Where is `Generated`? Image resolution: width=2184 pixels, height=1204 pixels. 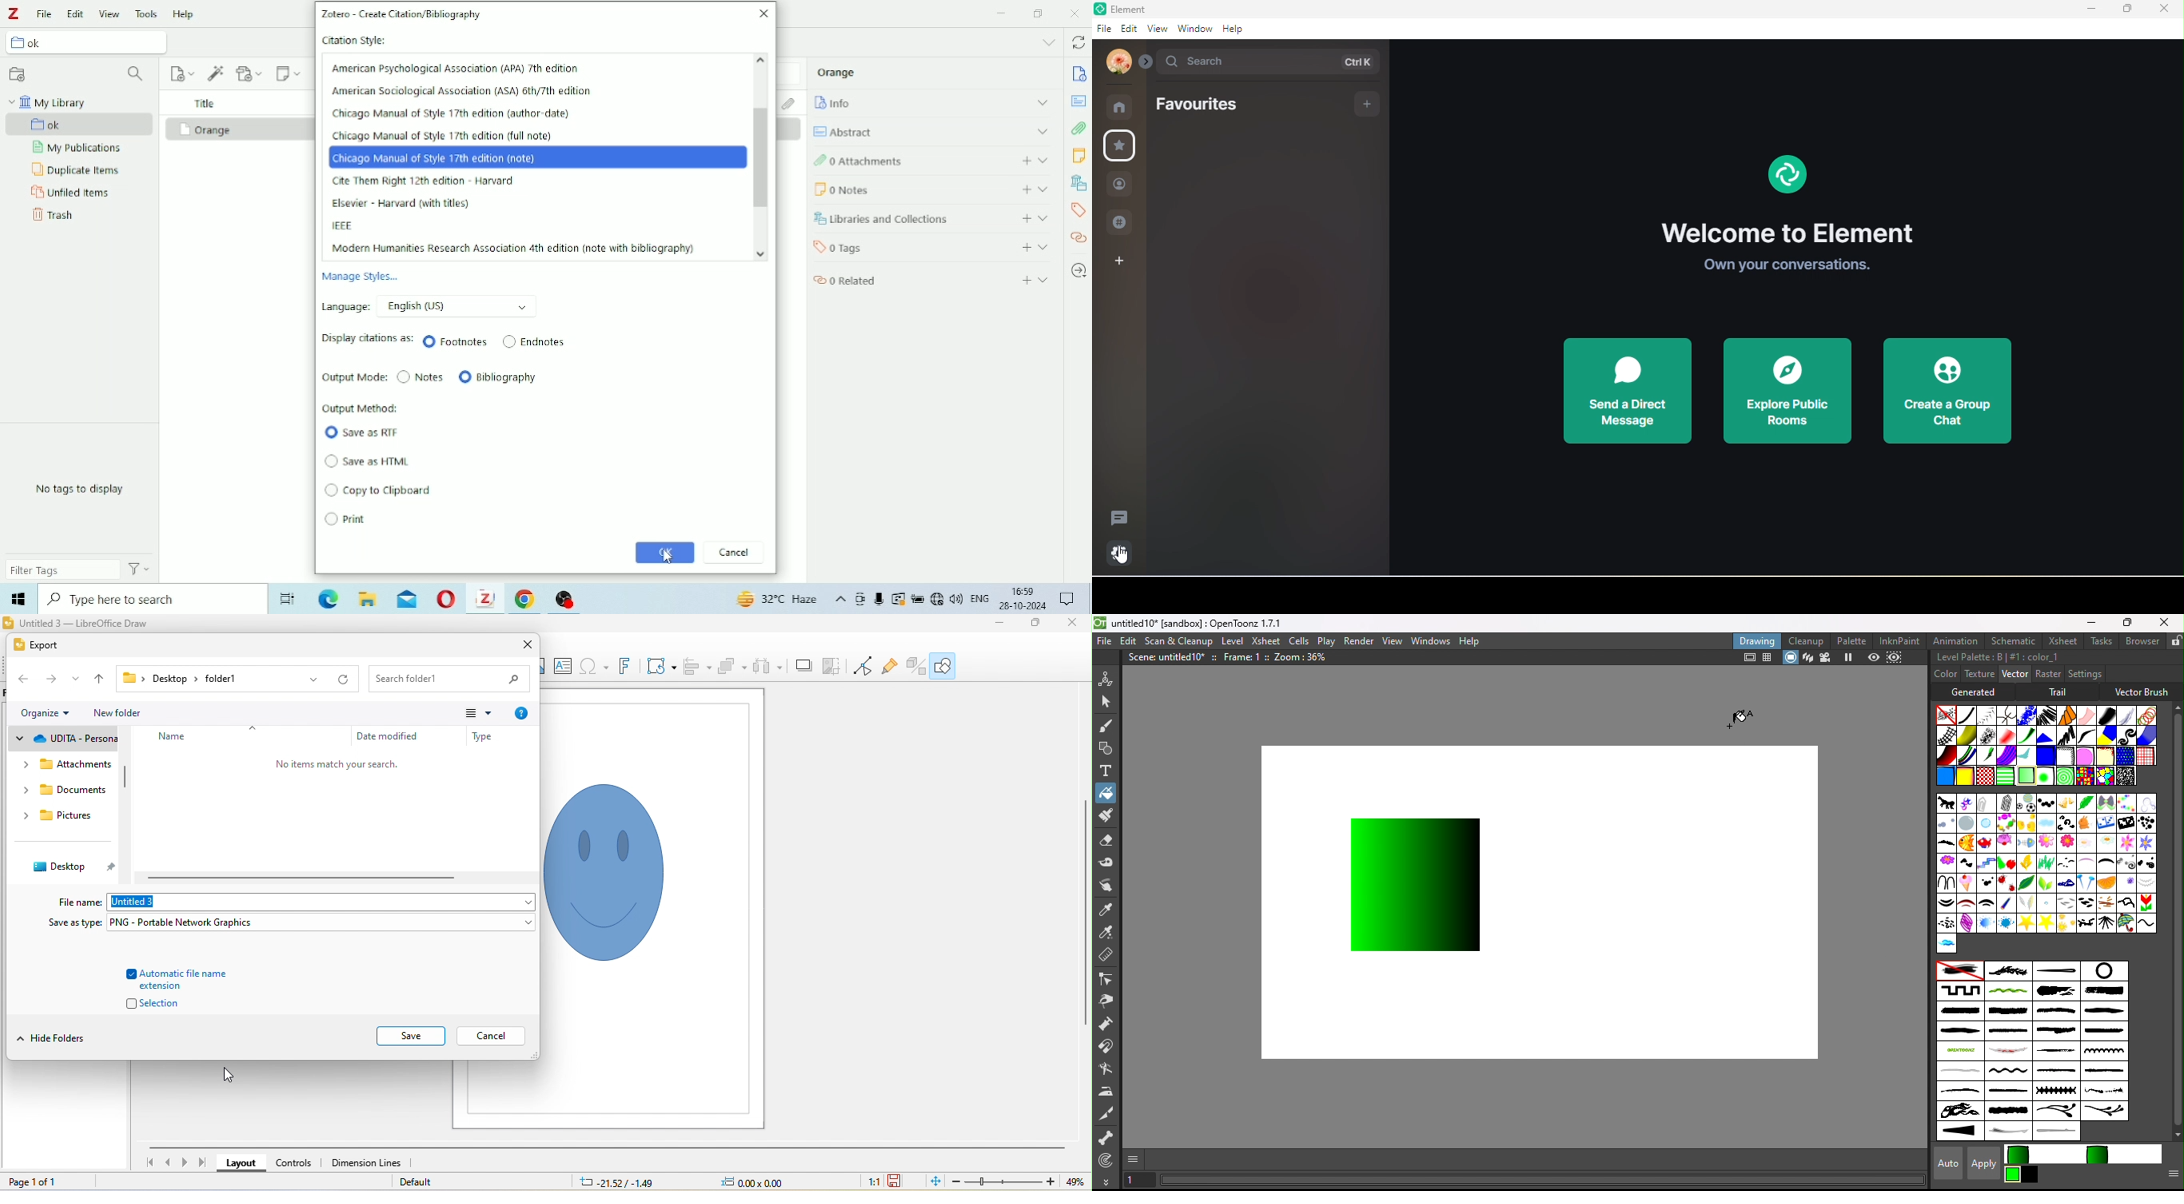 Generated is located at coordinates (1977, 692).